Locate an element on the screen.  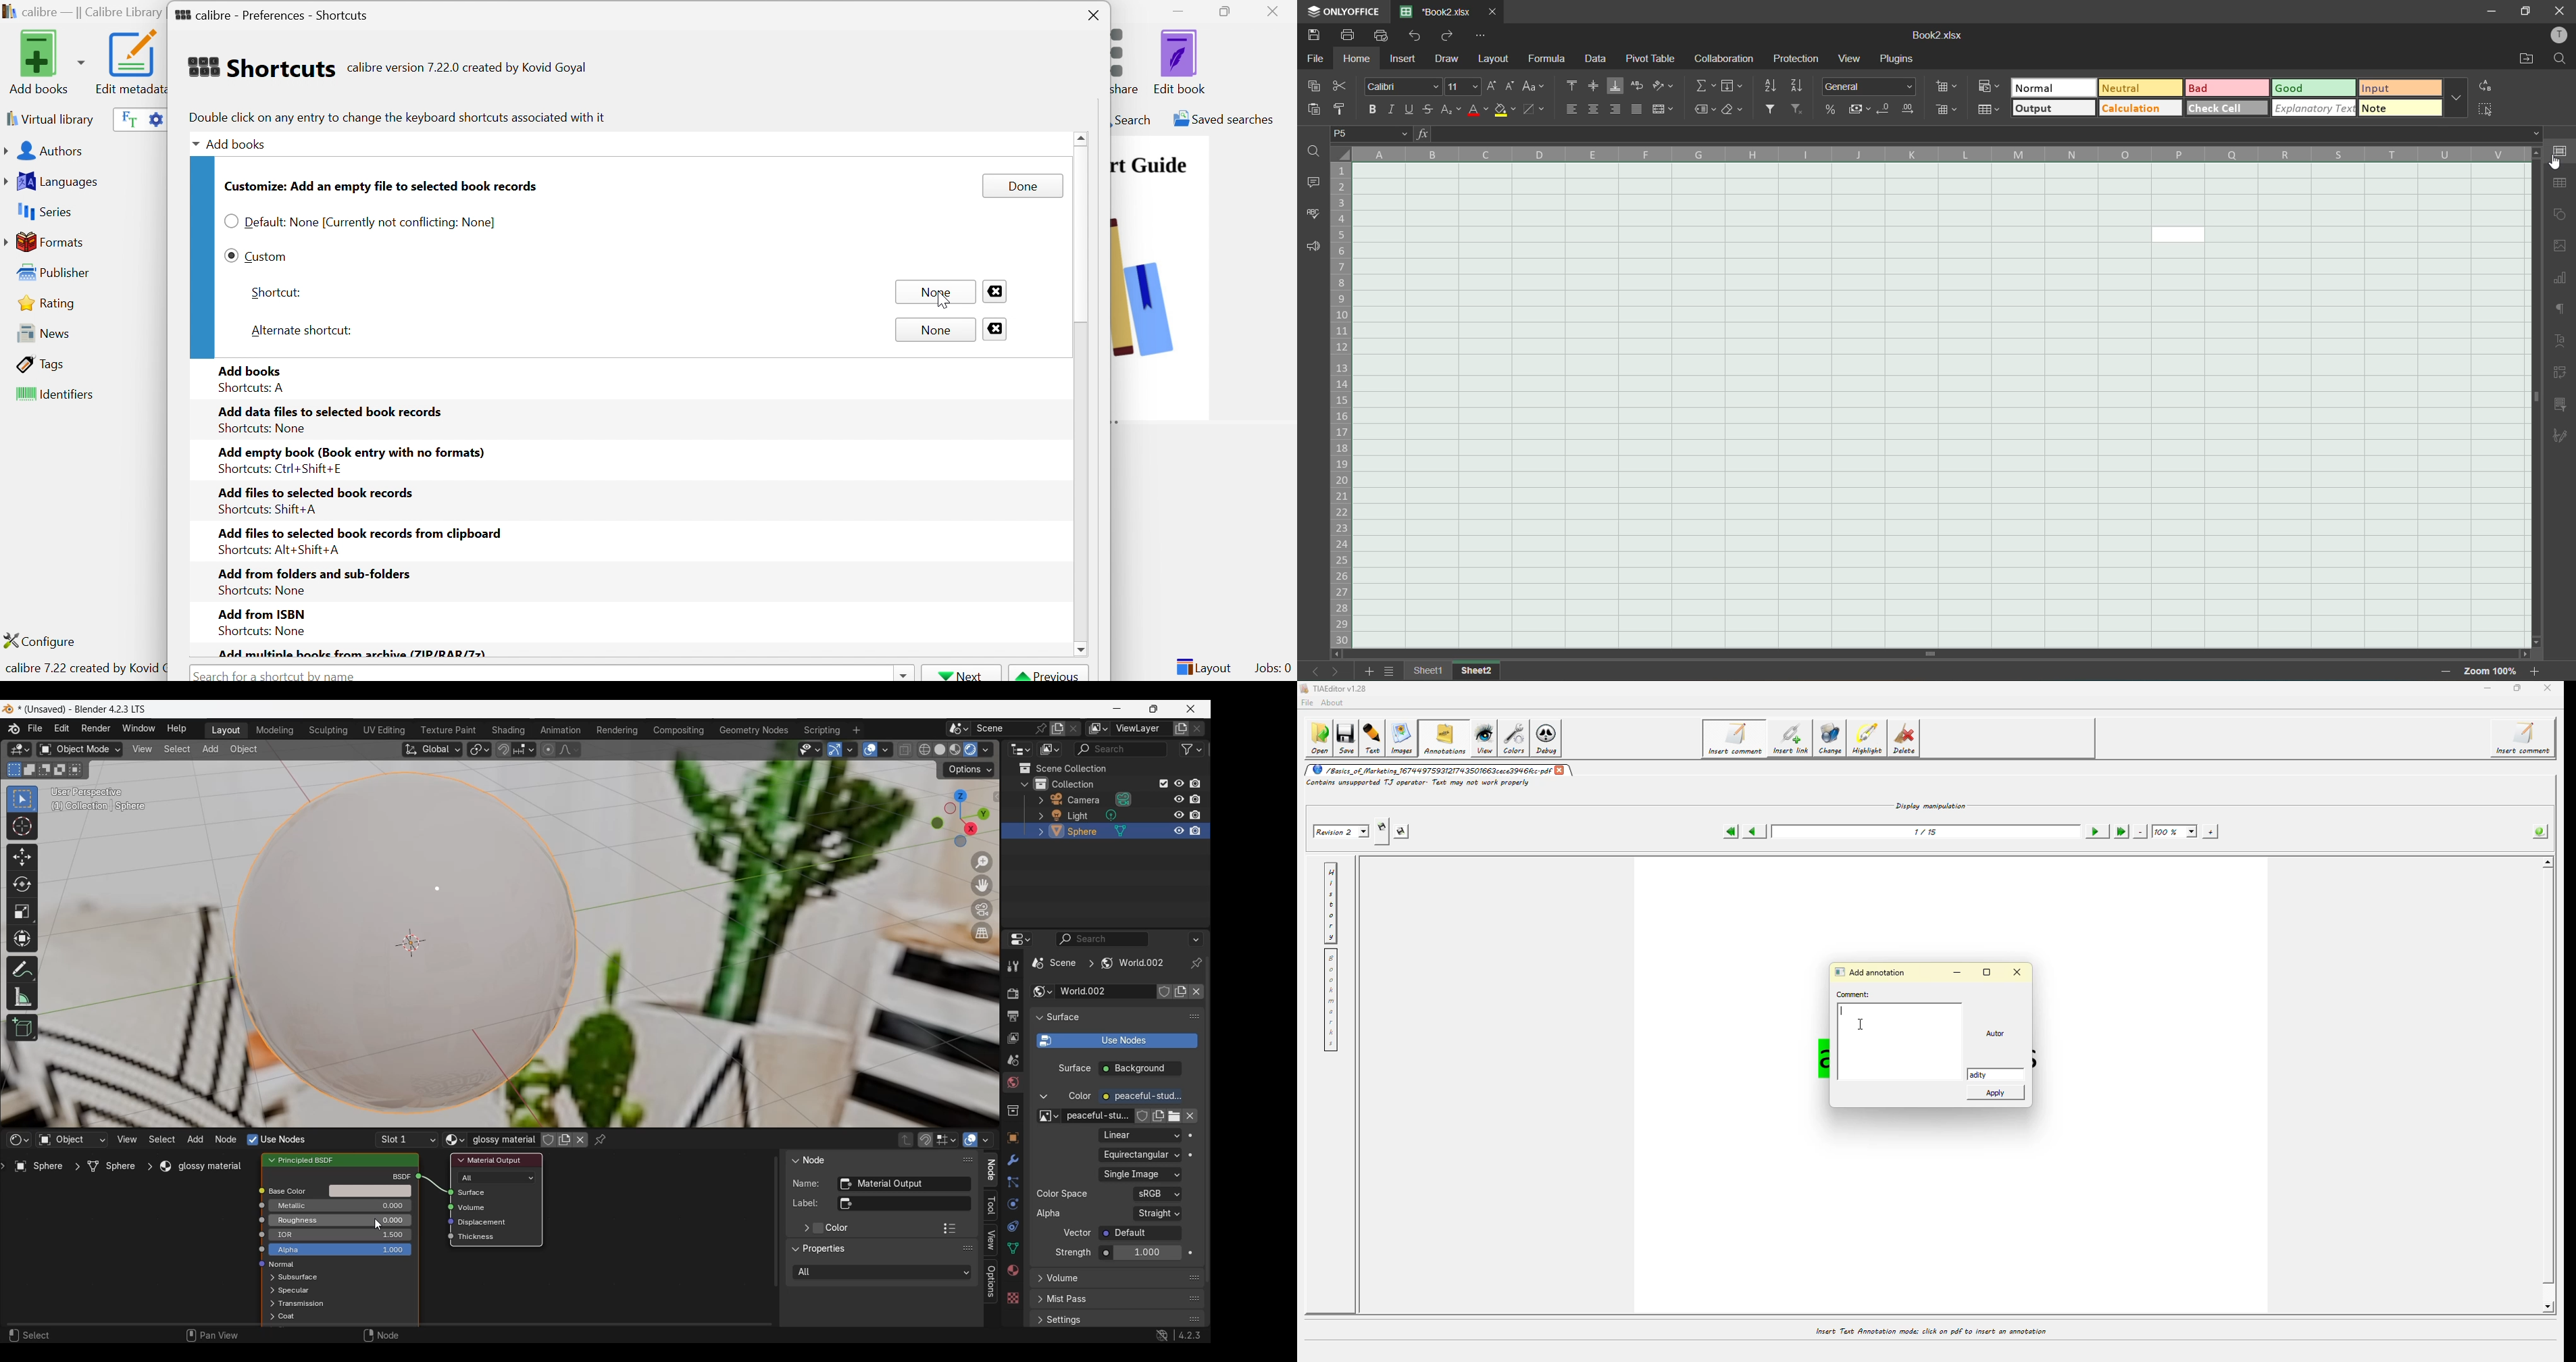
P5 is located at coordinates (1370, 134).